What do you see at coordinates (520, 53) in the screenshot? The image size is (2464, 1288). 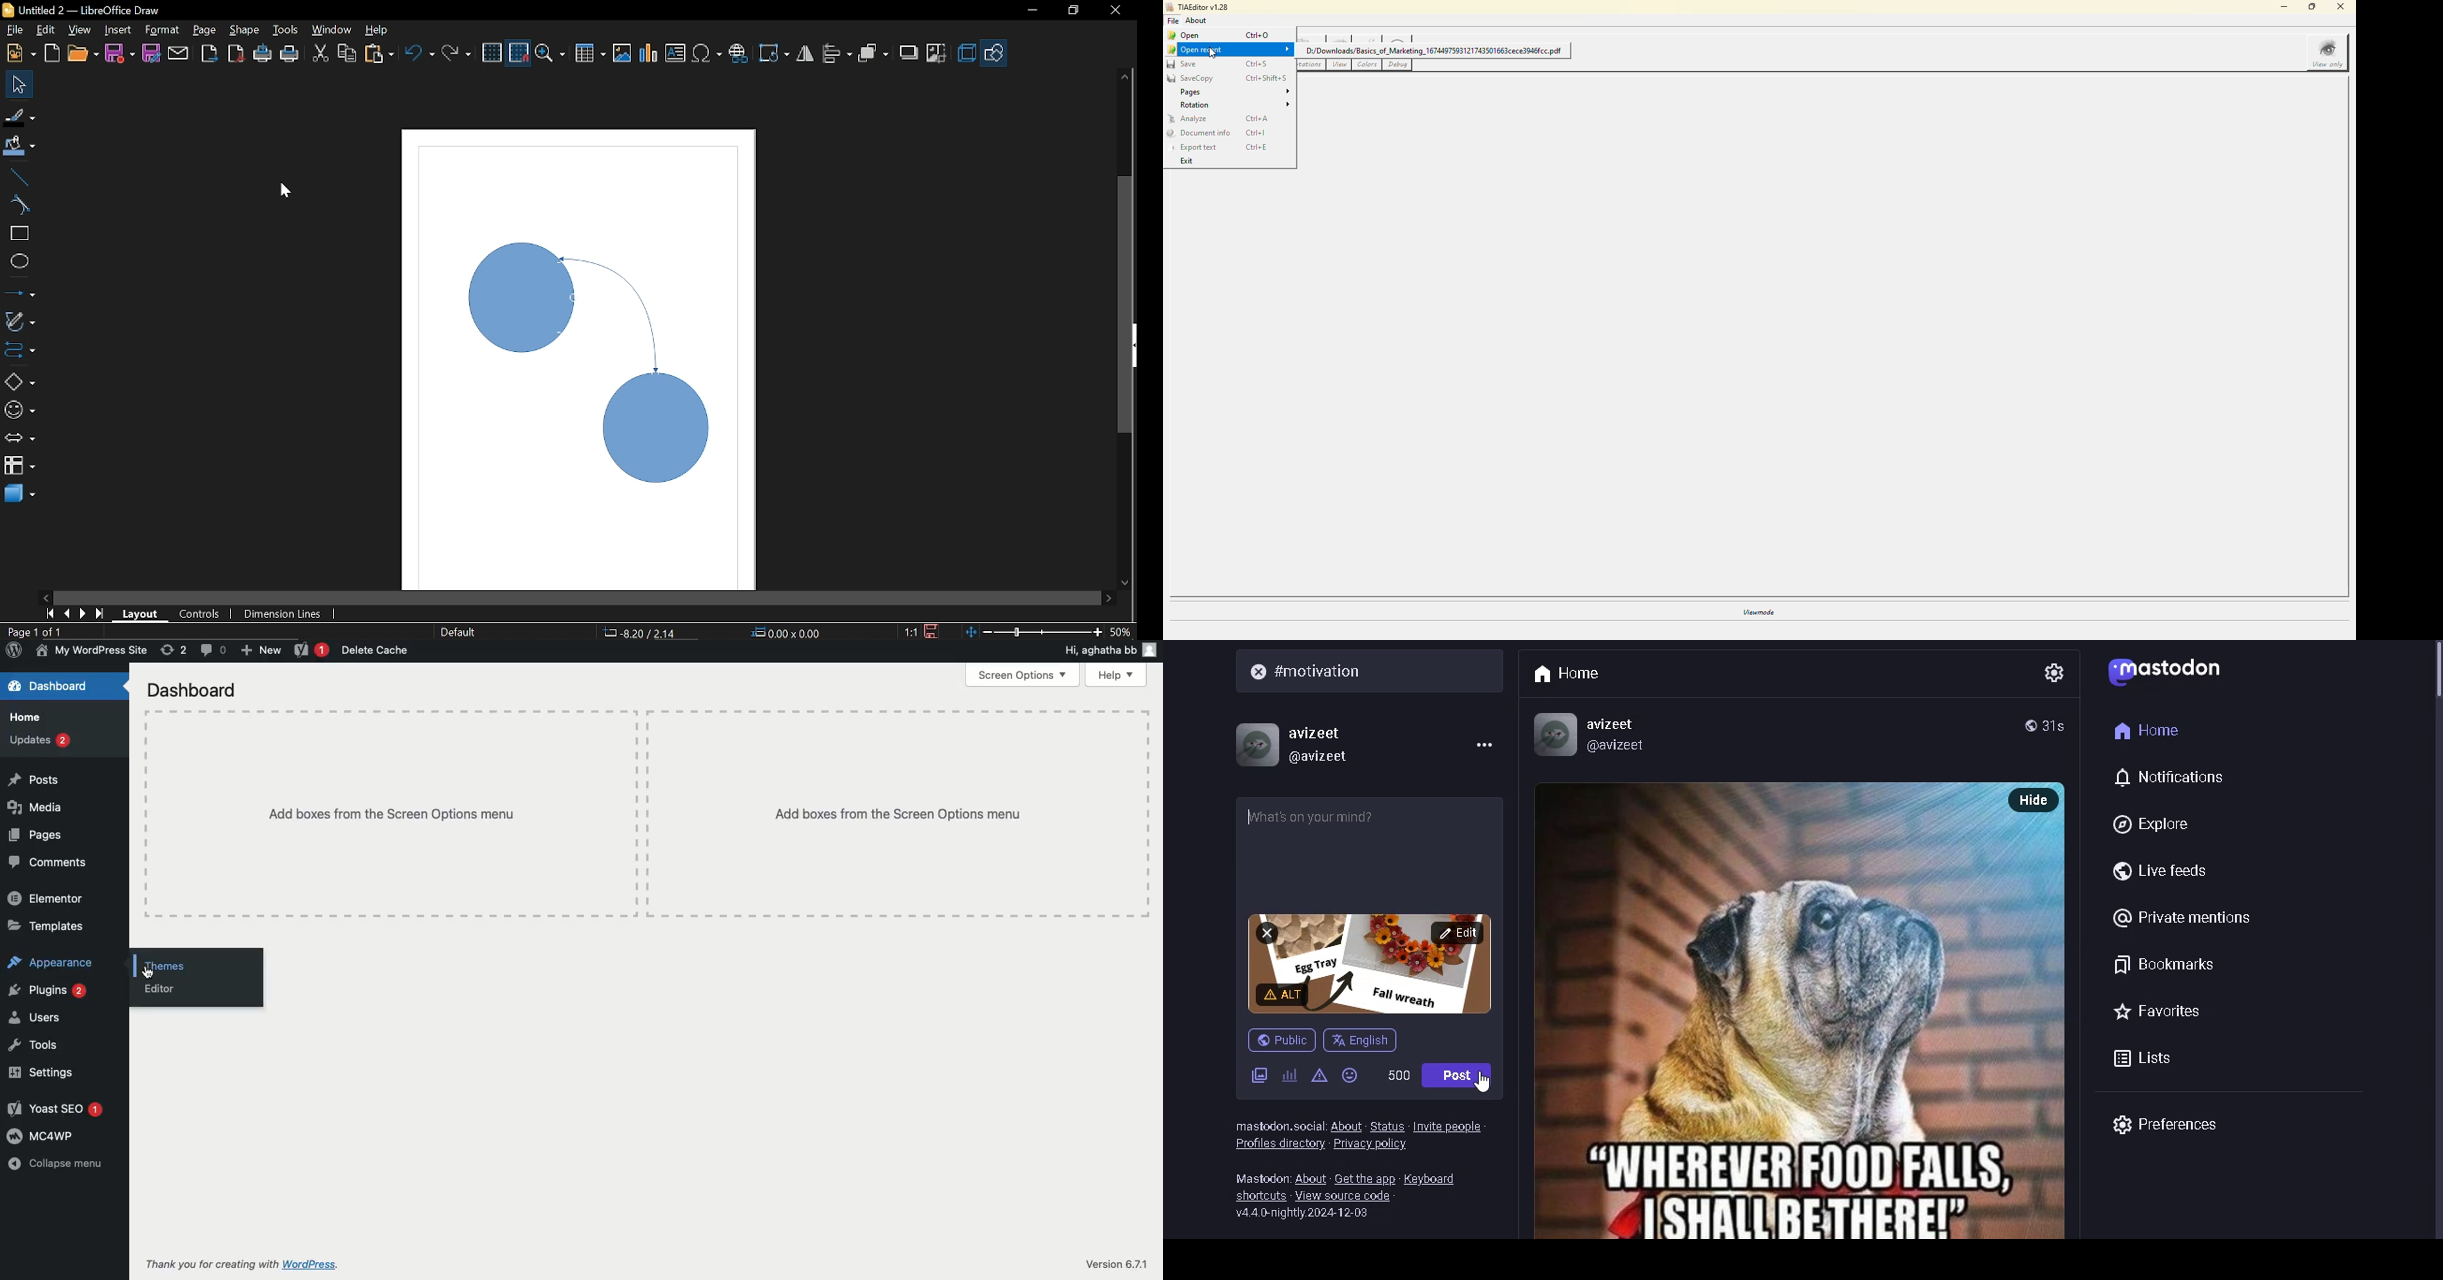 I see `Snap to grid` at bounding box center [520, 53].